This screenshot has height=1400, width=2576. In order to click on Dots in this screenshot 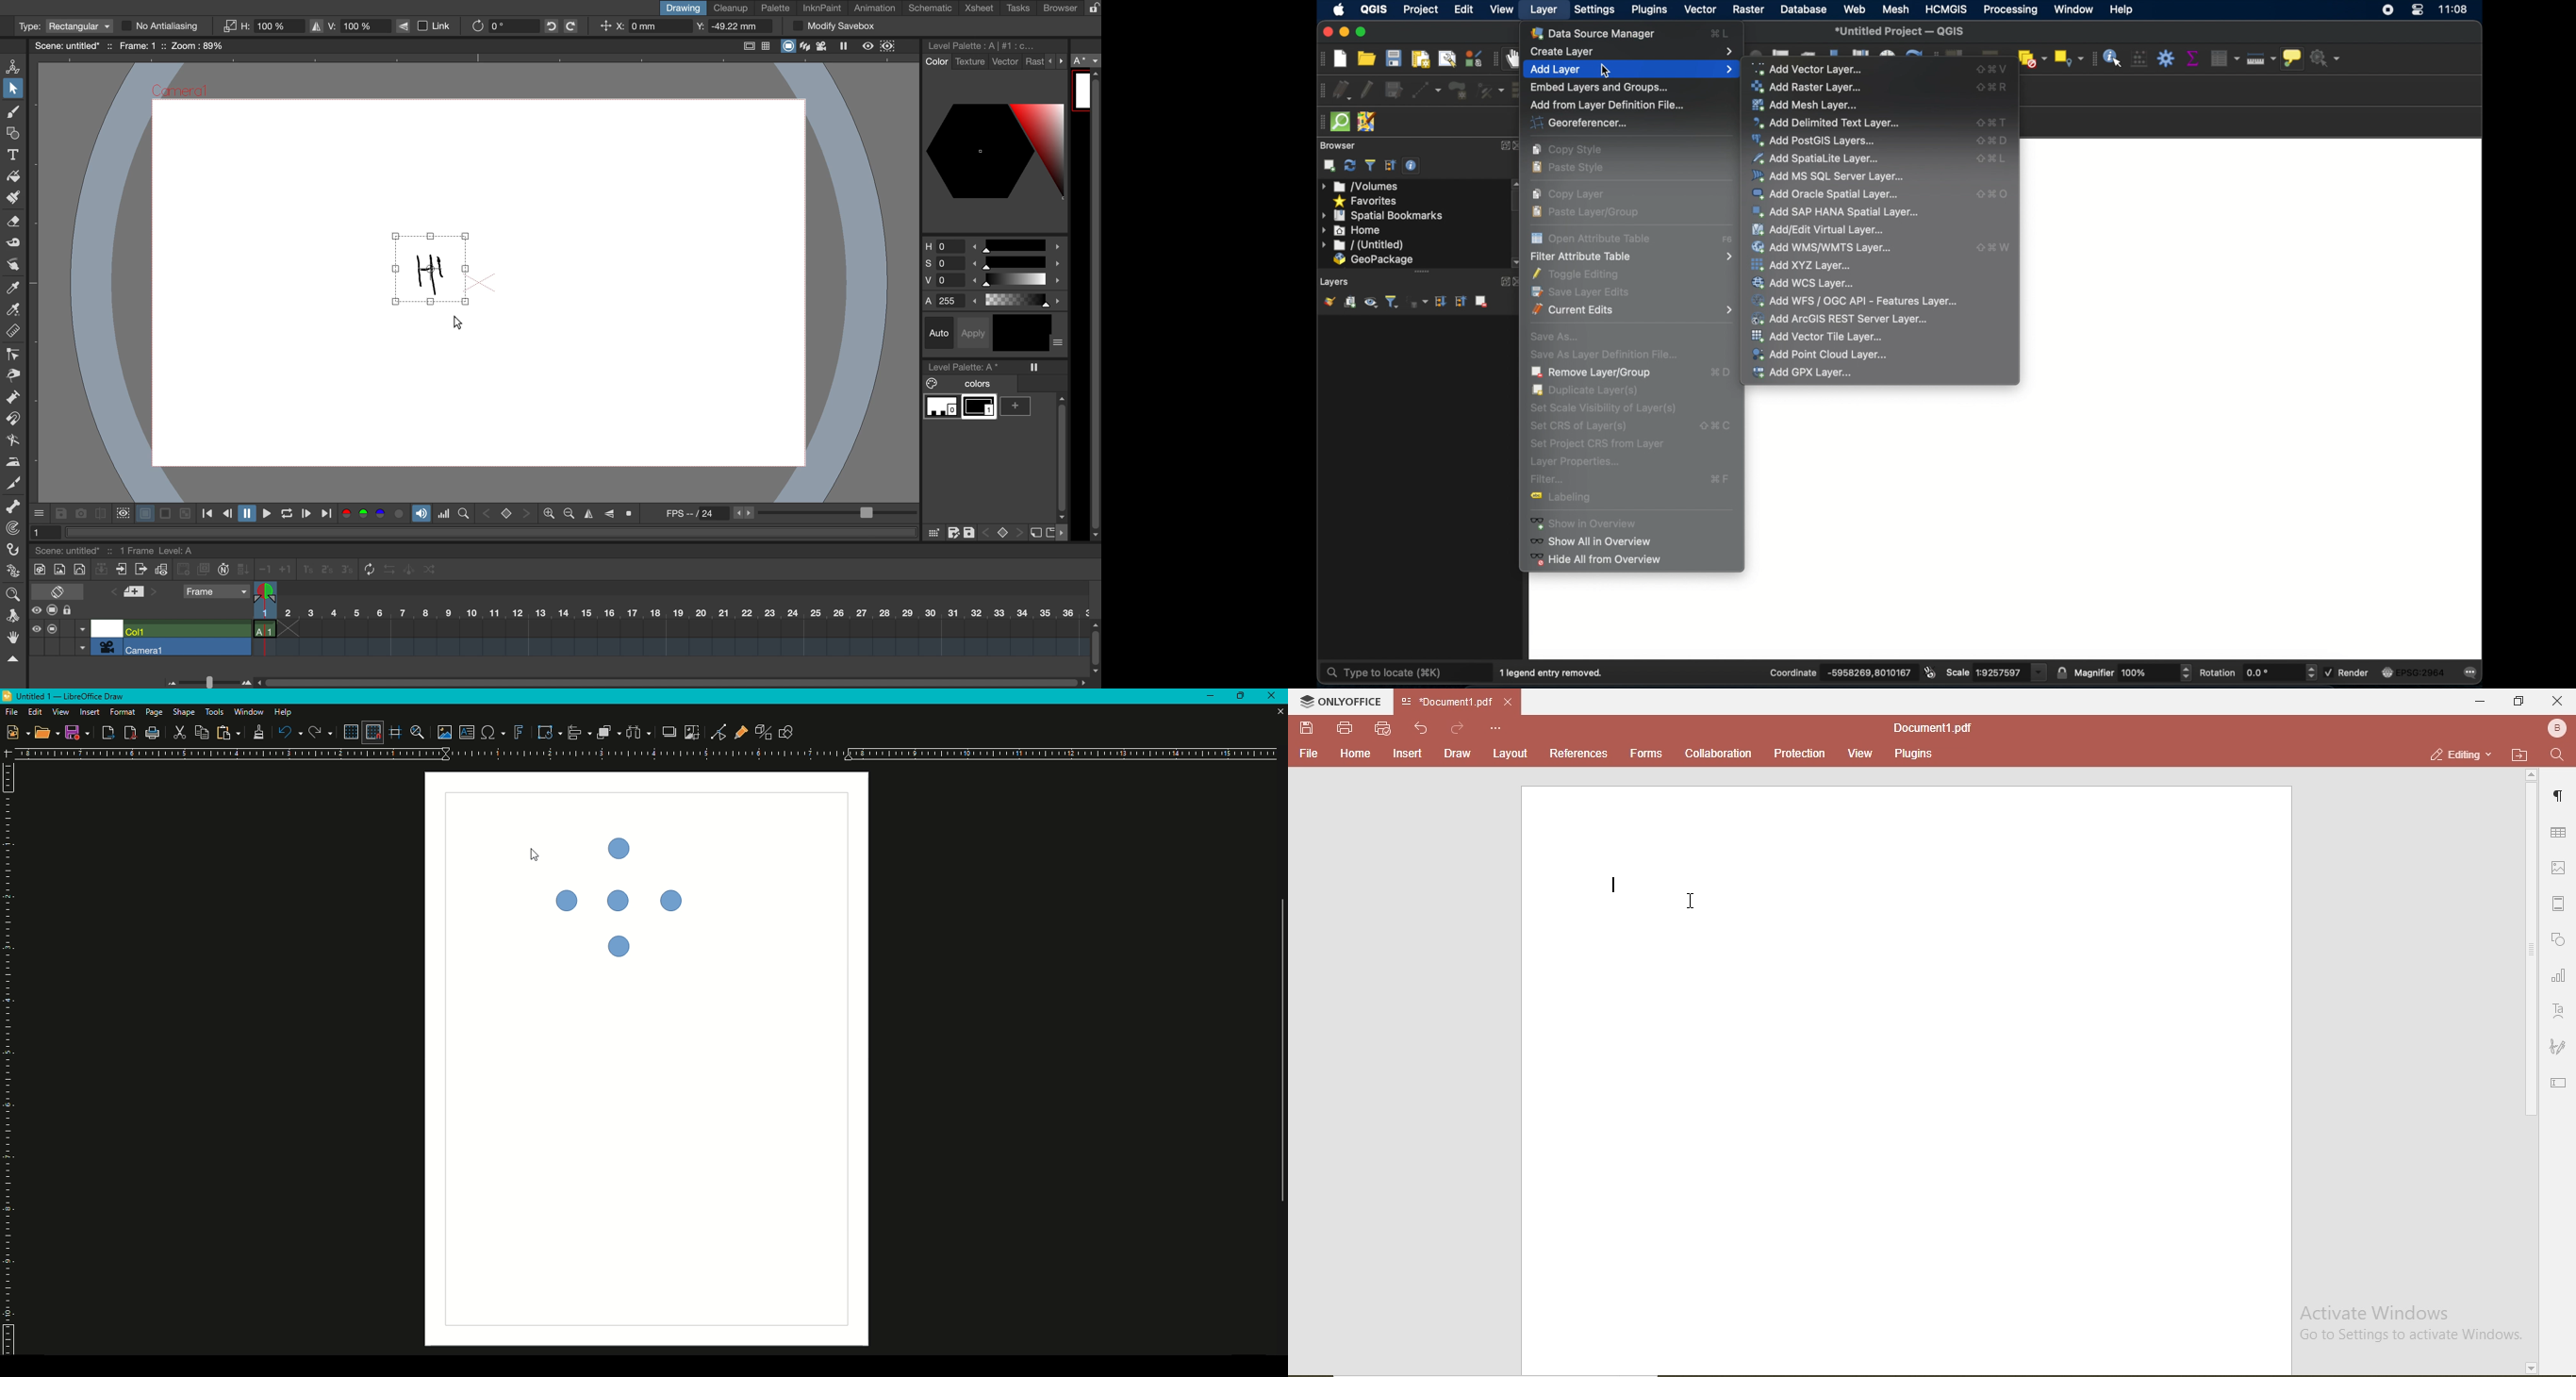, I will do `click(613, 898)`.